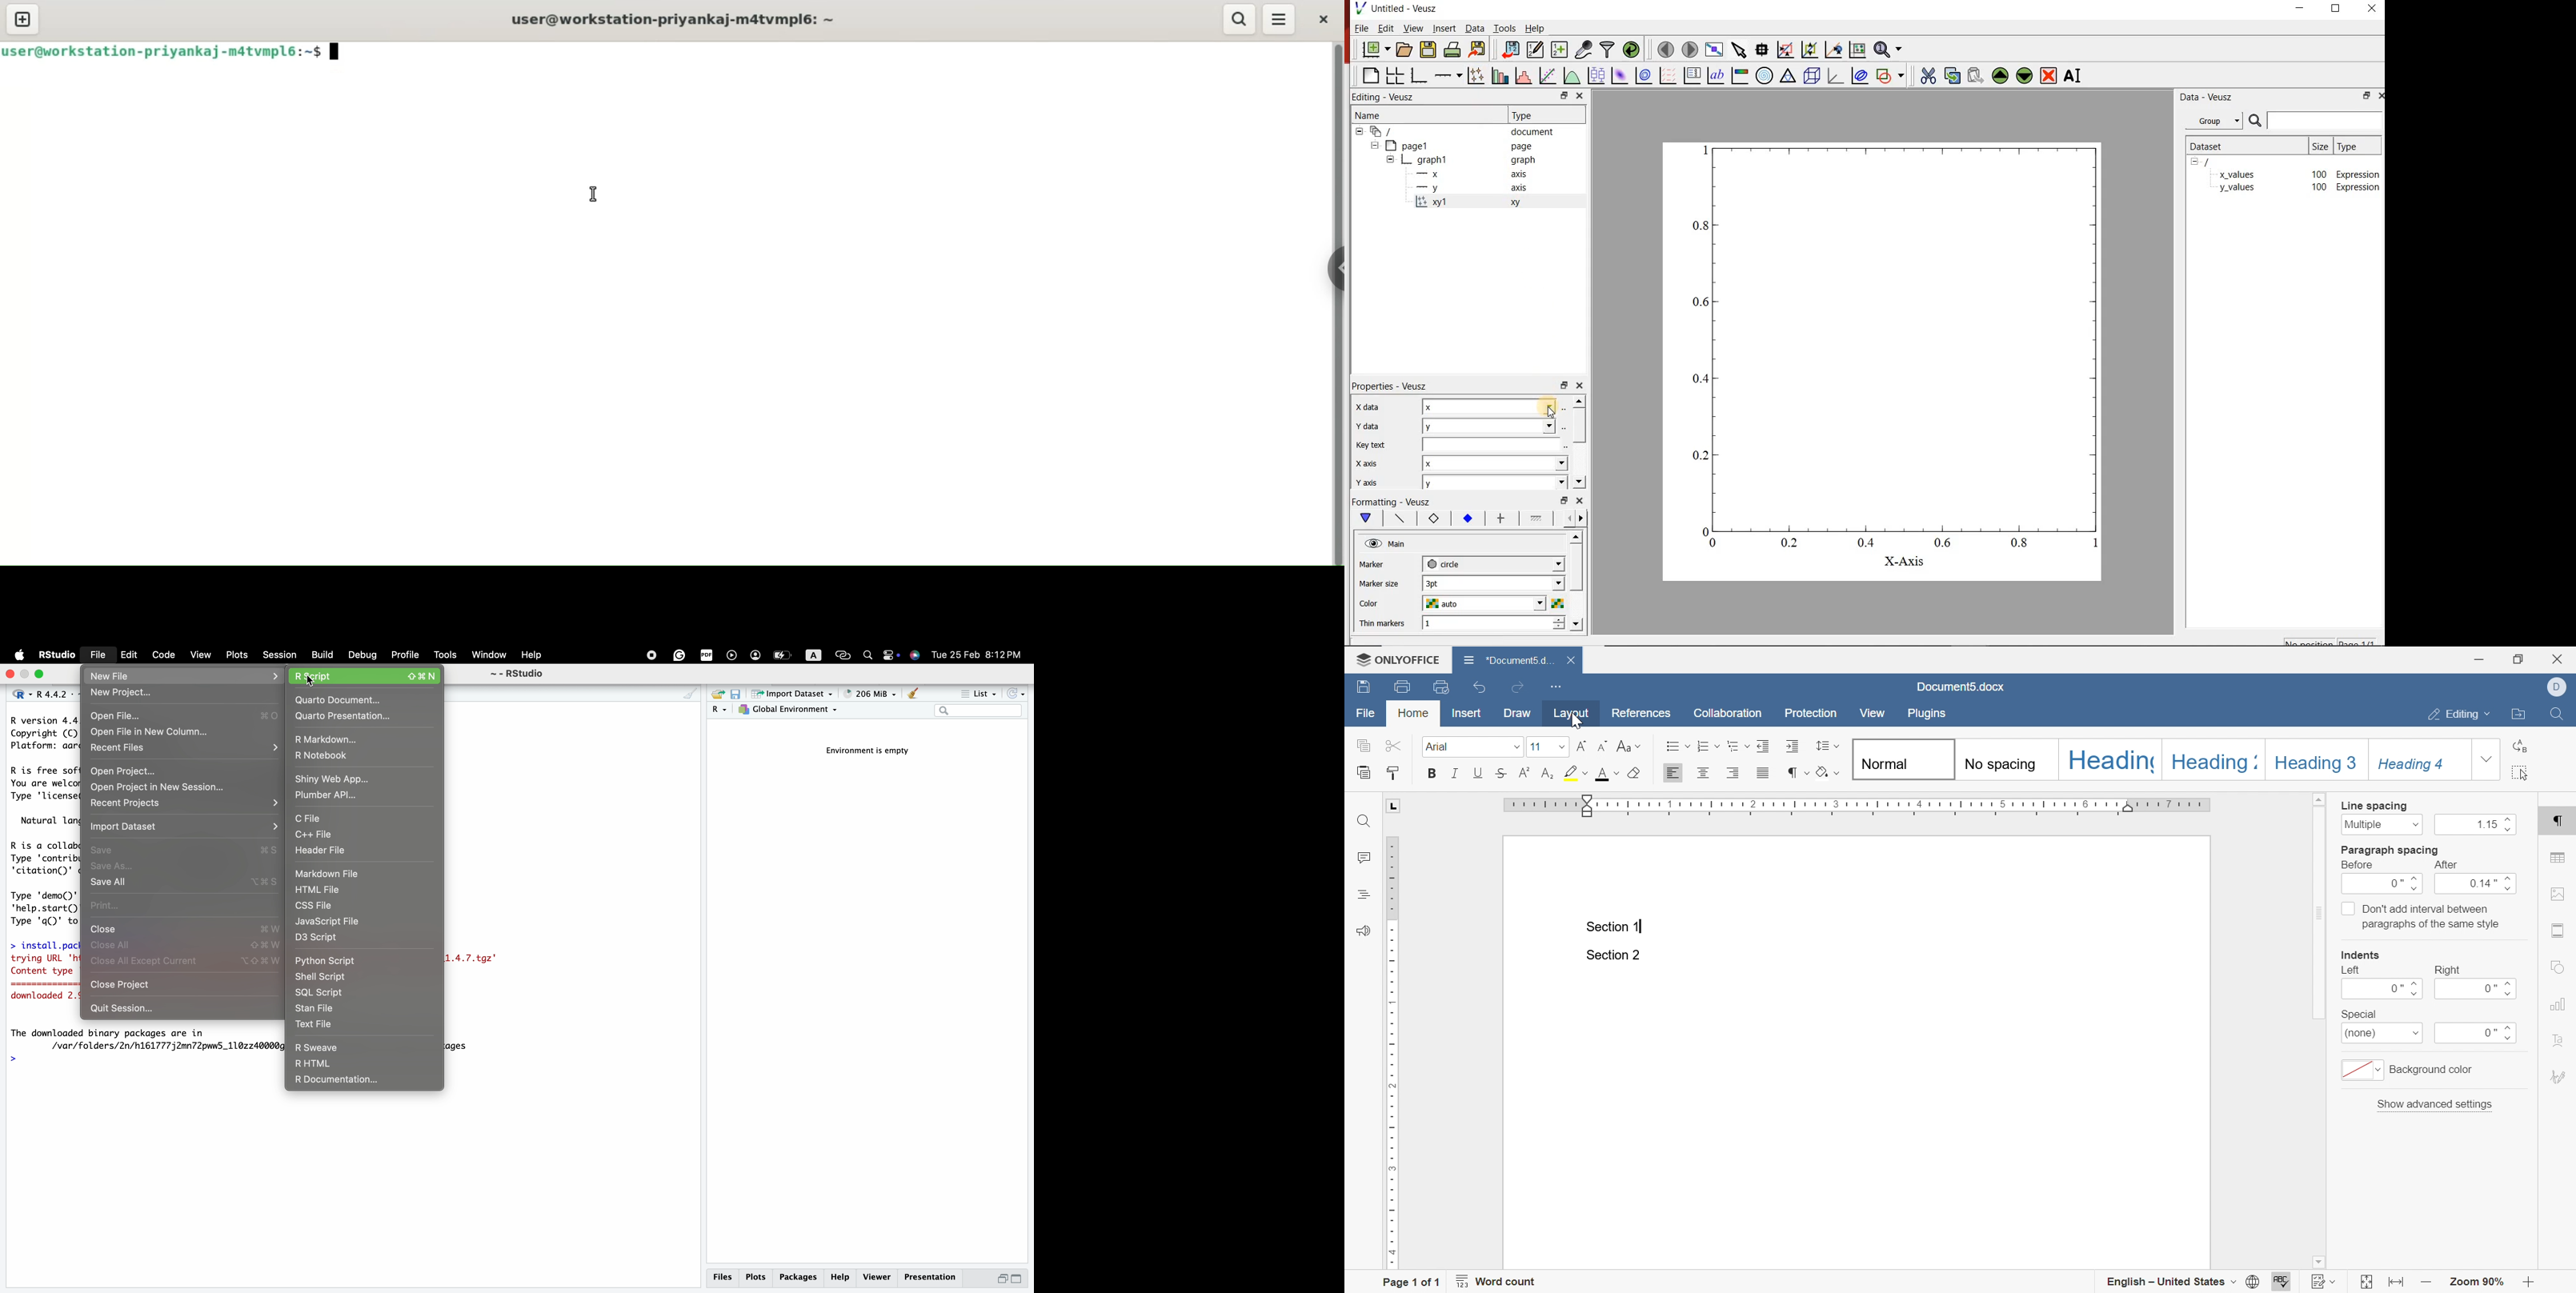 The image size is (2576, 1316). I want to click on play, so click(731, 656).